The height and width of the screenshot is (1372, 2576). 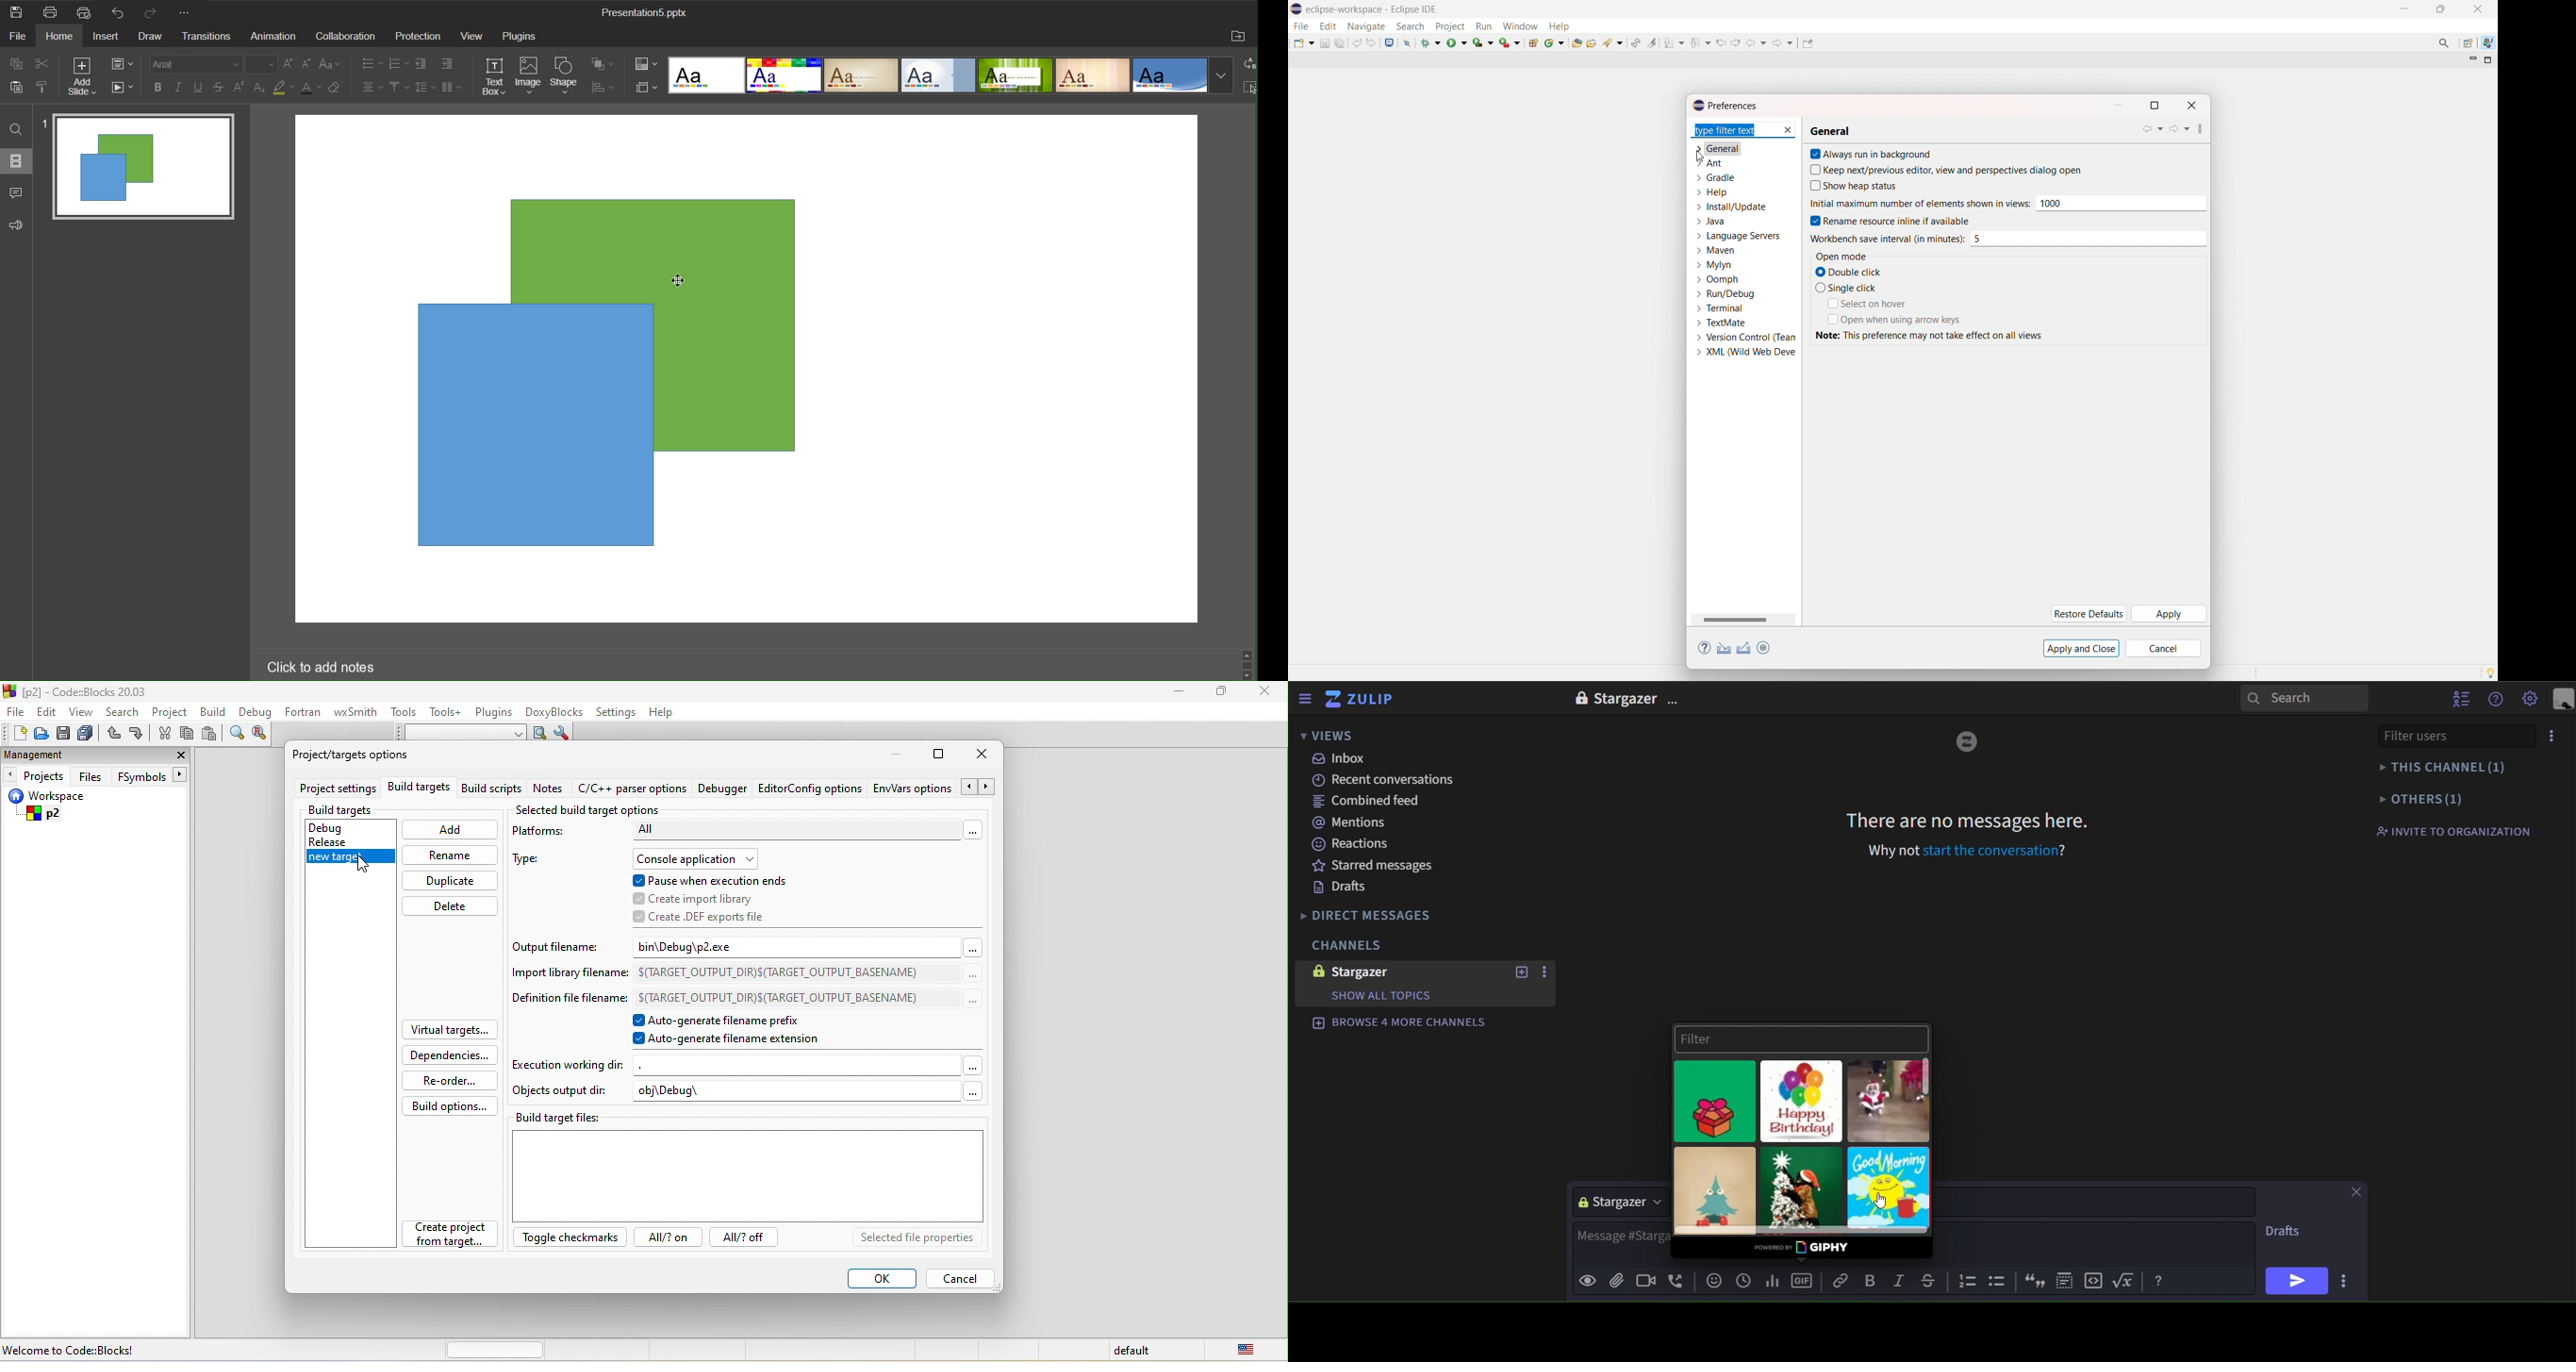 What do you see at coordinates (178, 755) in the screenshot?
I see `close` at bounding box center [178, 755].